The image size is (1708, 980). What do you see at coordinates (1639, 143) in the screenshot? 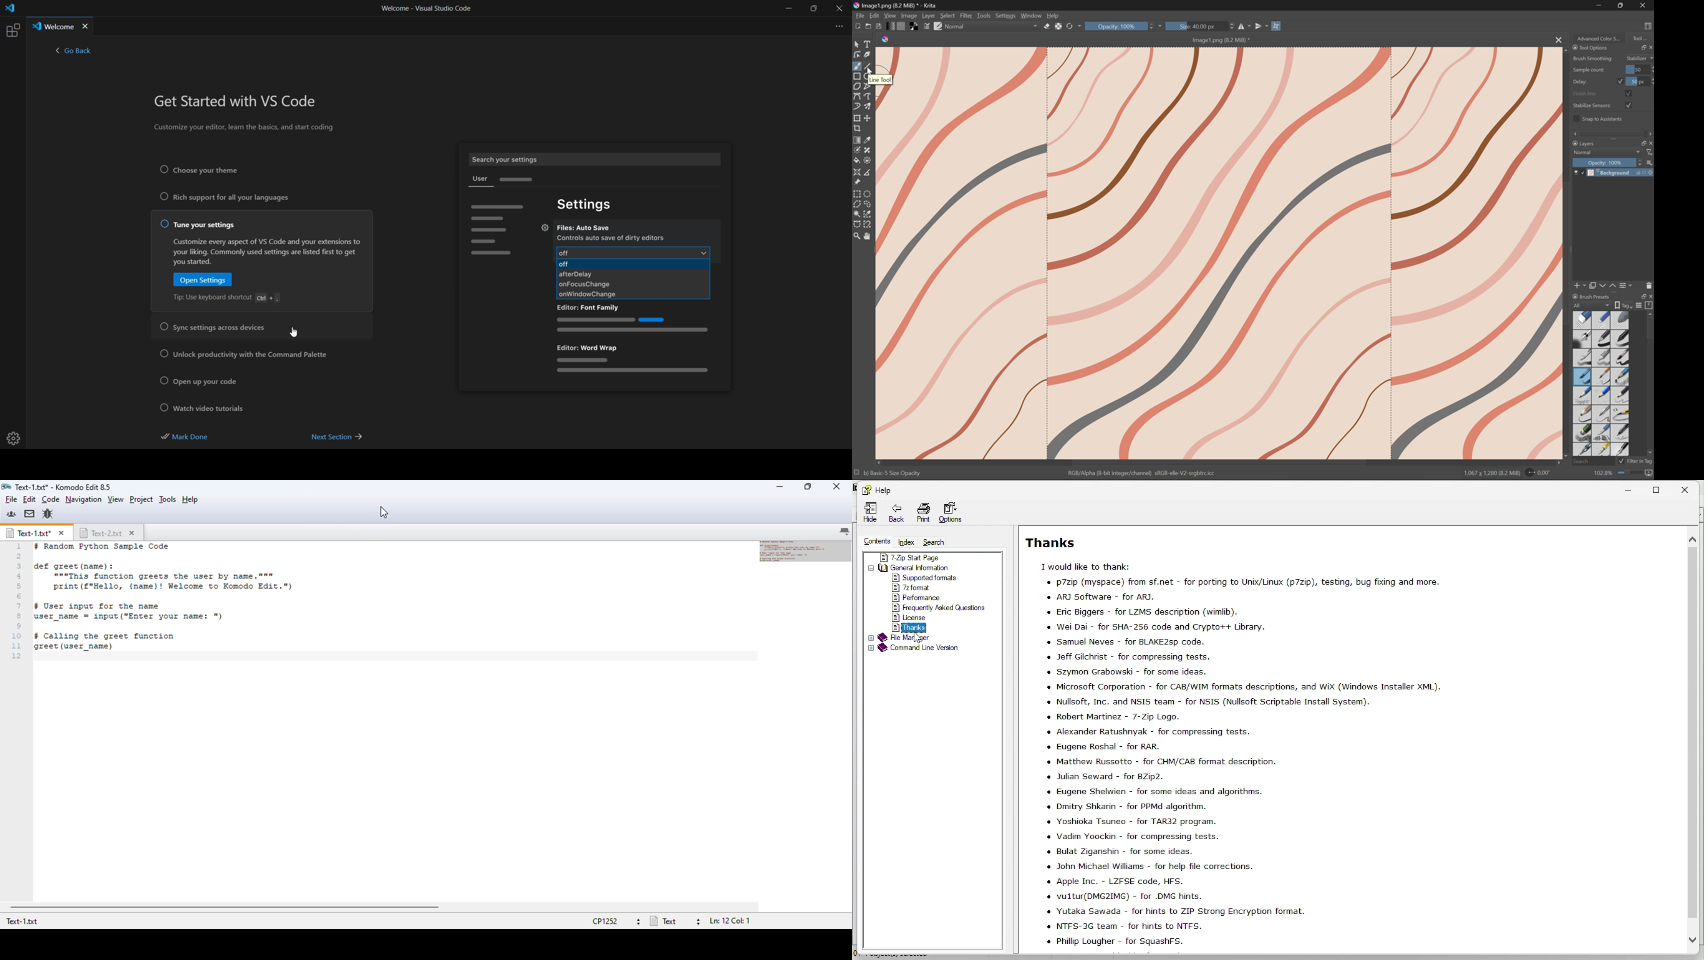
I see `Restore Down` at bounding box center [1639, 143].